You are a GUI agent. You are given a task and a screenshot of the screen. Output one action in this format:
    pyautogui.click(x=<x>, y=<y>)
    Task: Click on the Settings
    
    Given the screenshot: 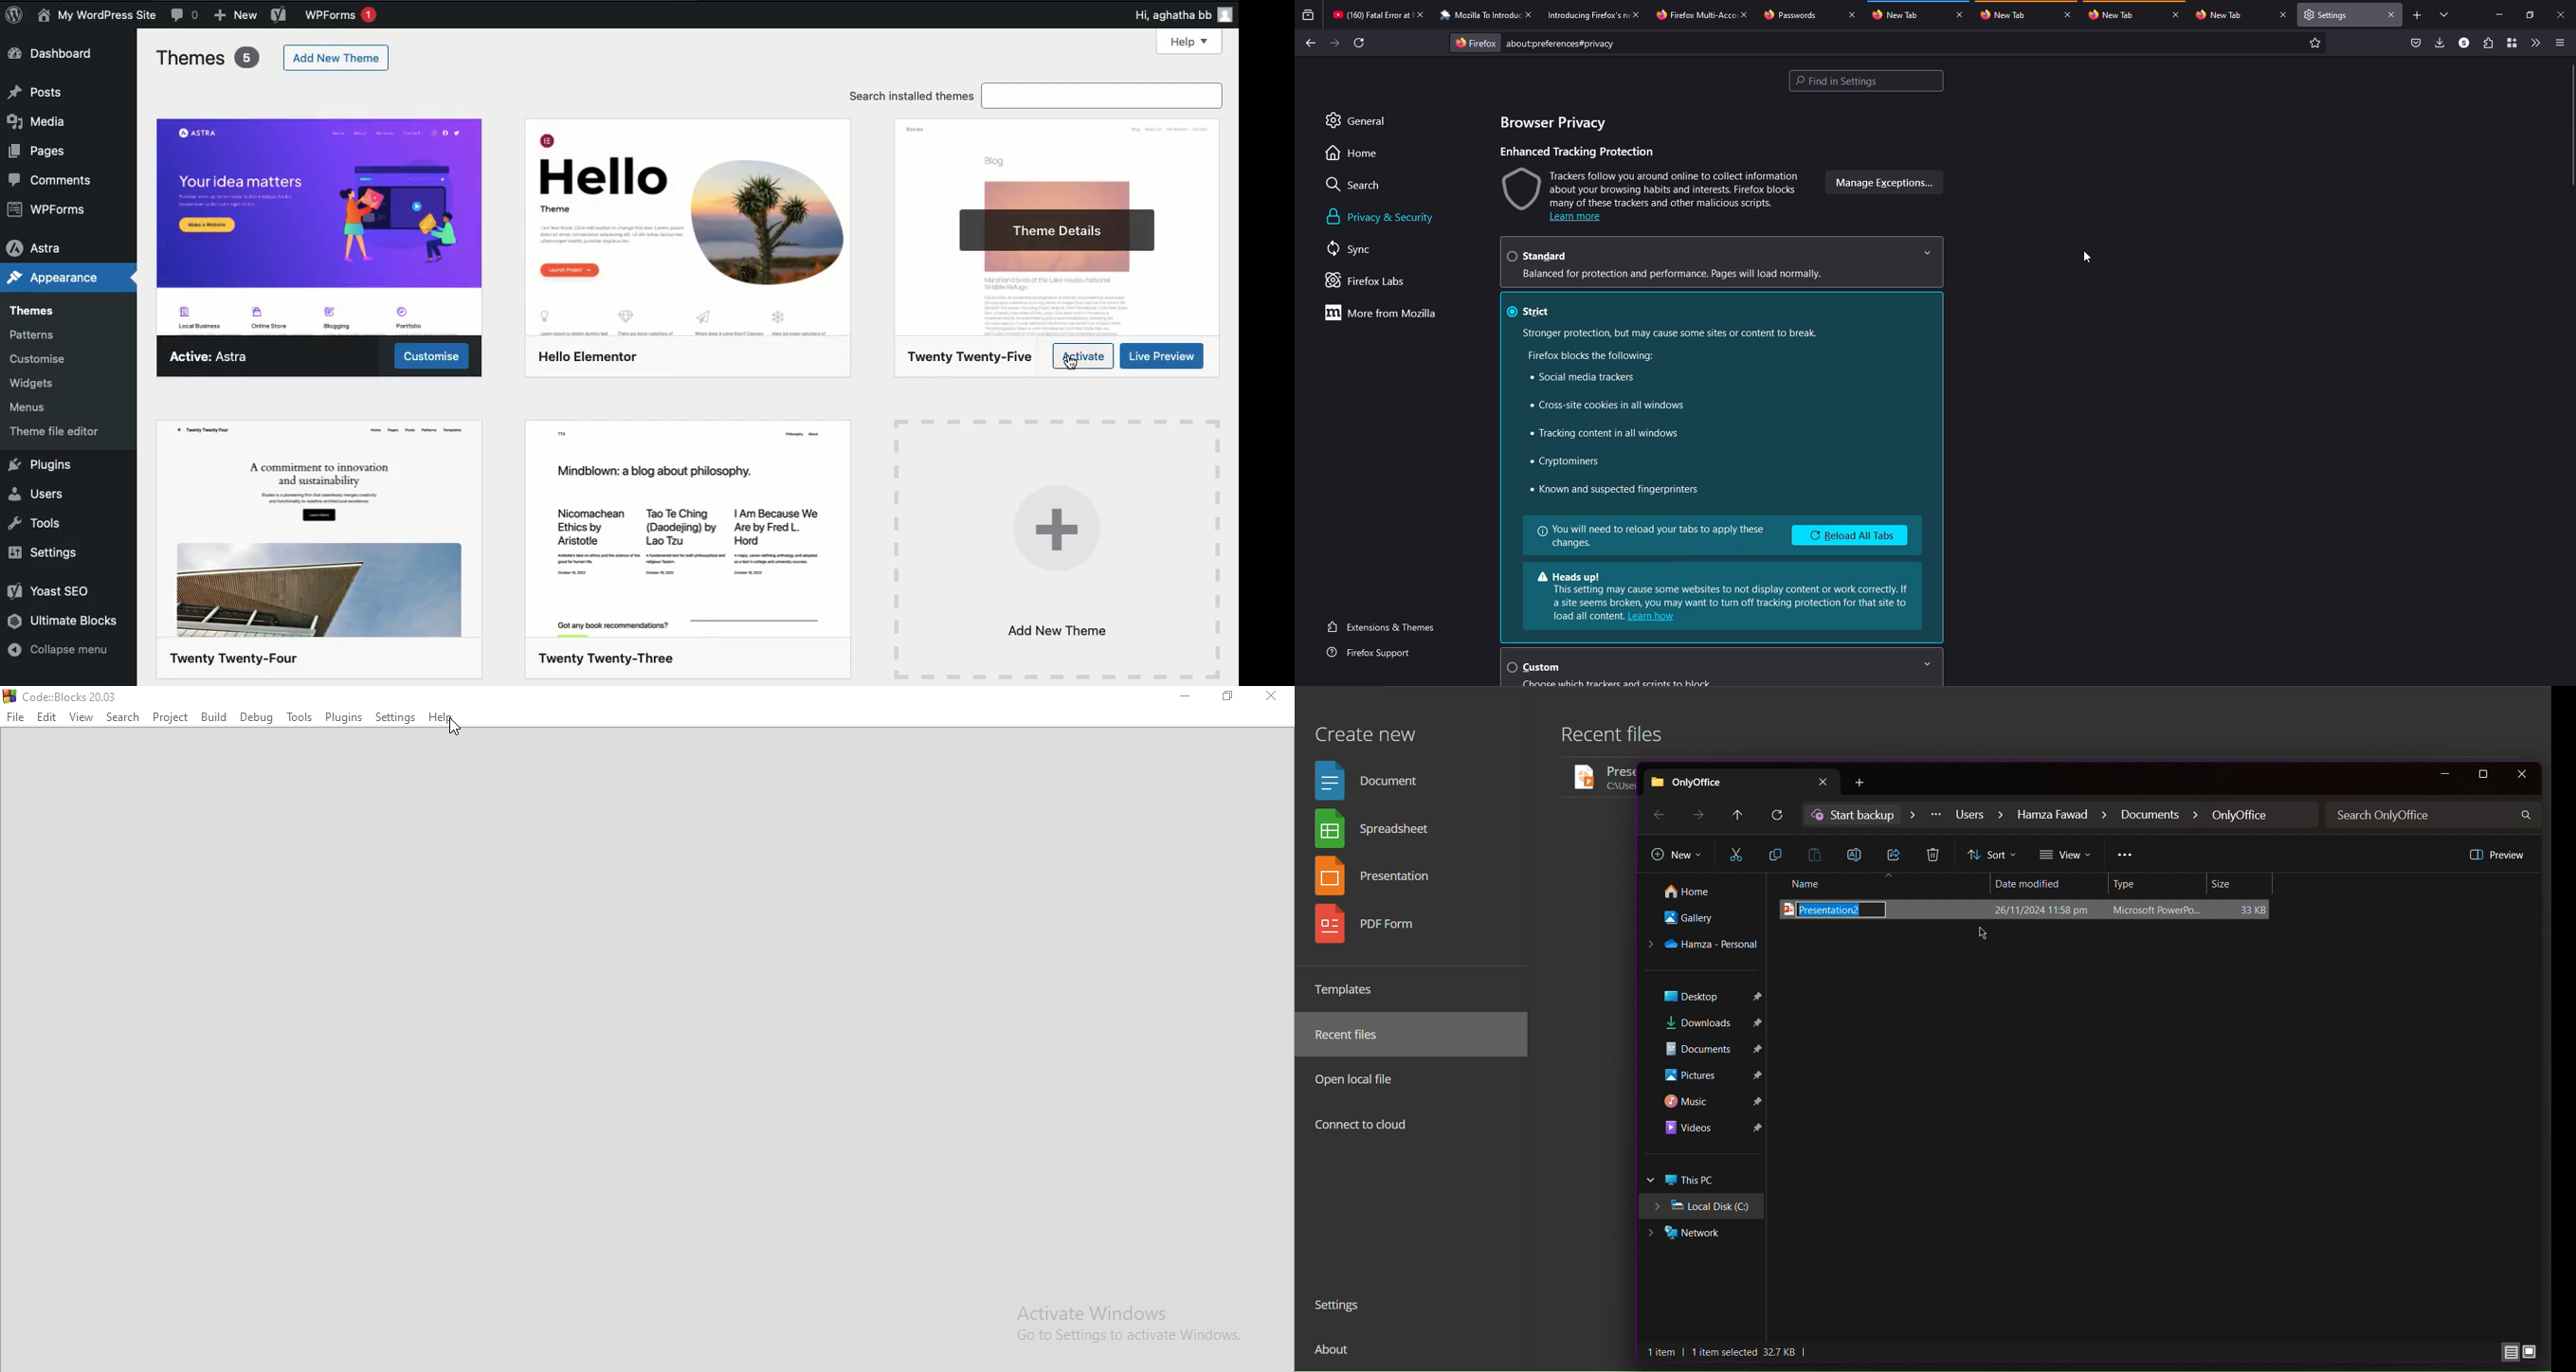 What is the action you would take?
    pyautogui.click(x=1343, y=1307)
    